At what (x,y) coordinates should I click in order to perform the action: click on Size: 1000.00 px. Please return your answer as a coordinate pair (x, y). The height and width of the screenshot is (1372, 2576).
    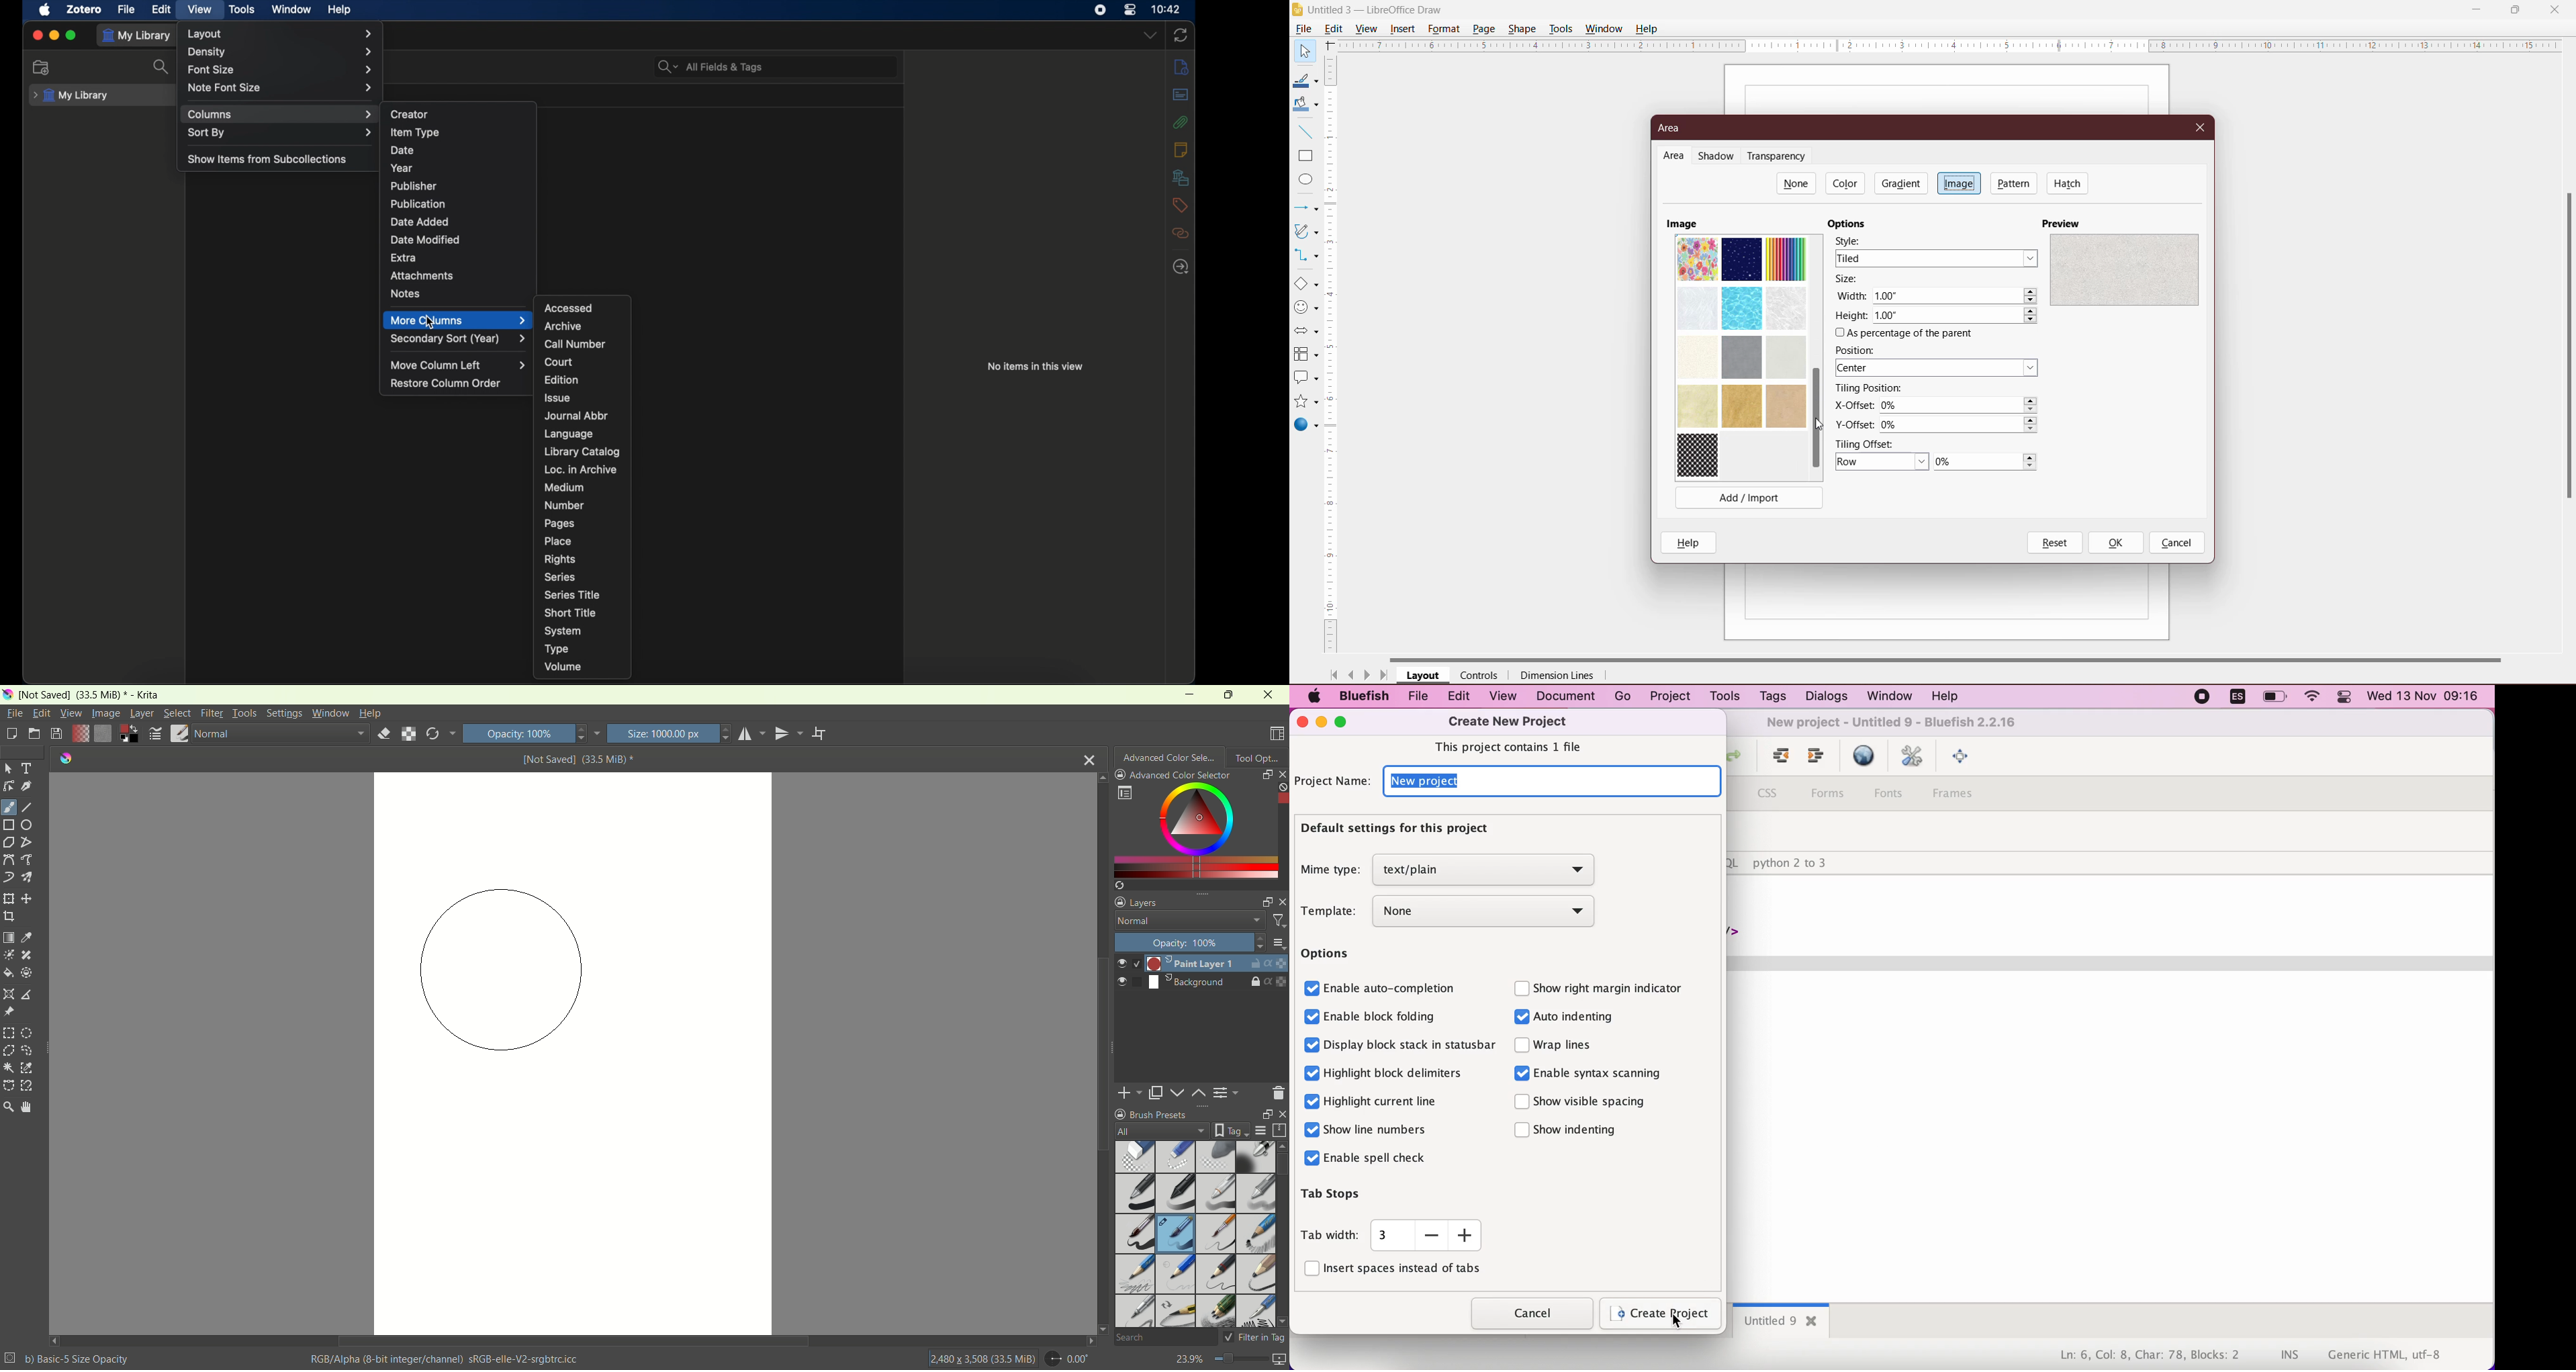
    Looking at the image, I should click on (670, 733).